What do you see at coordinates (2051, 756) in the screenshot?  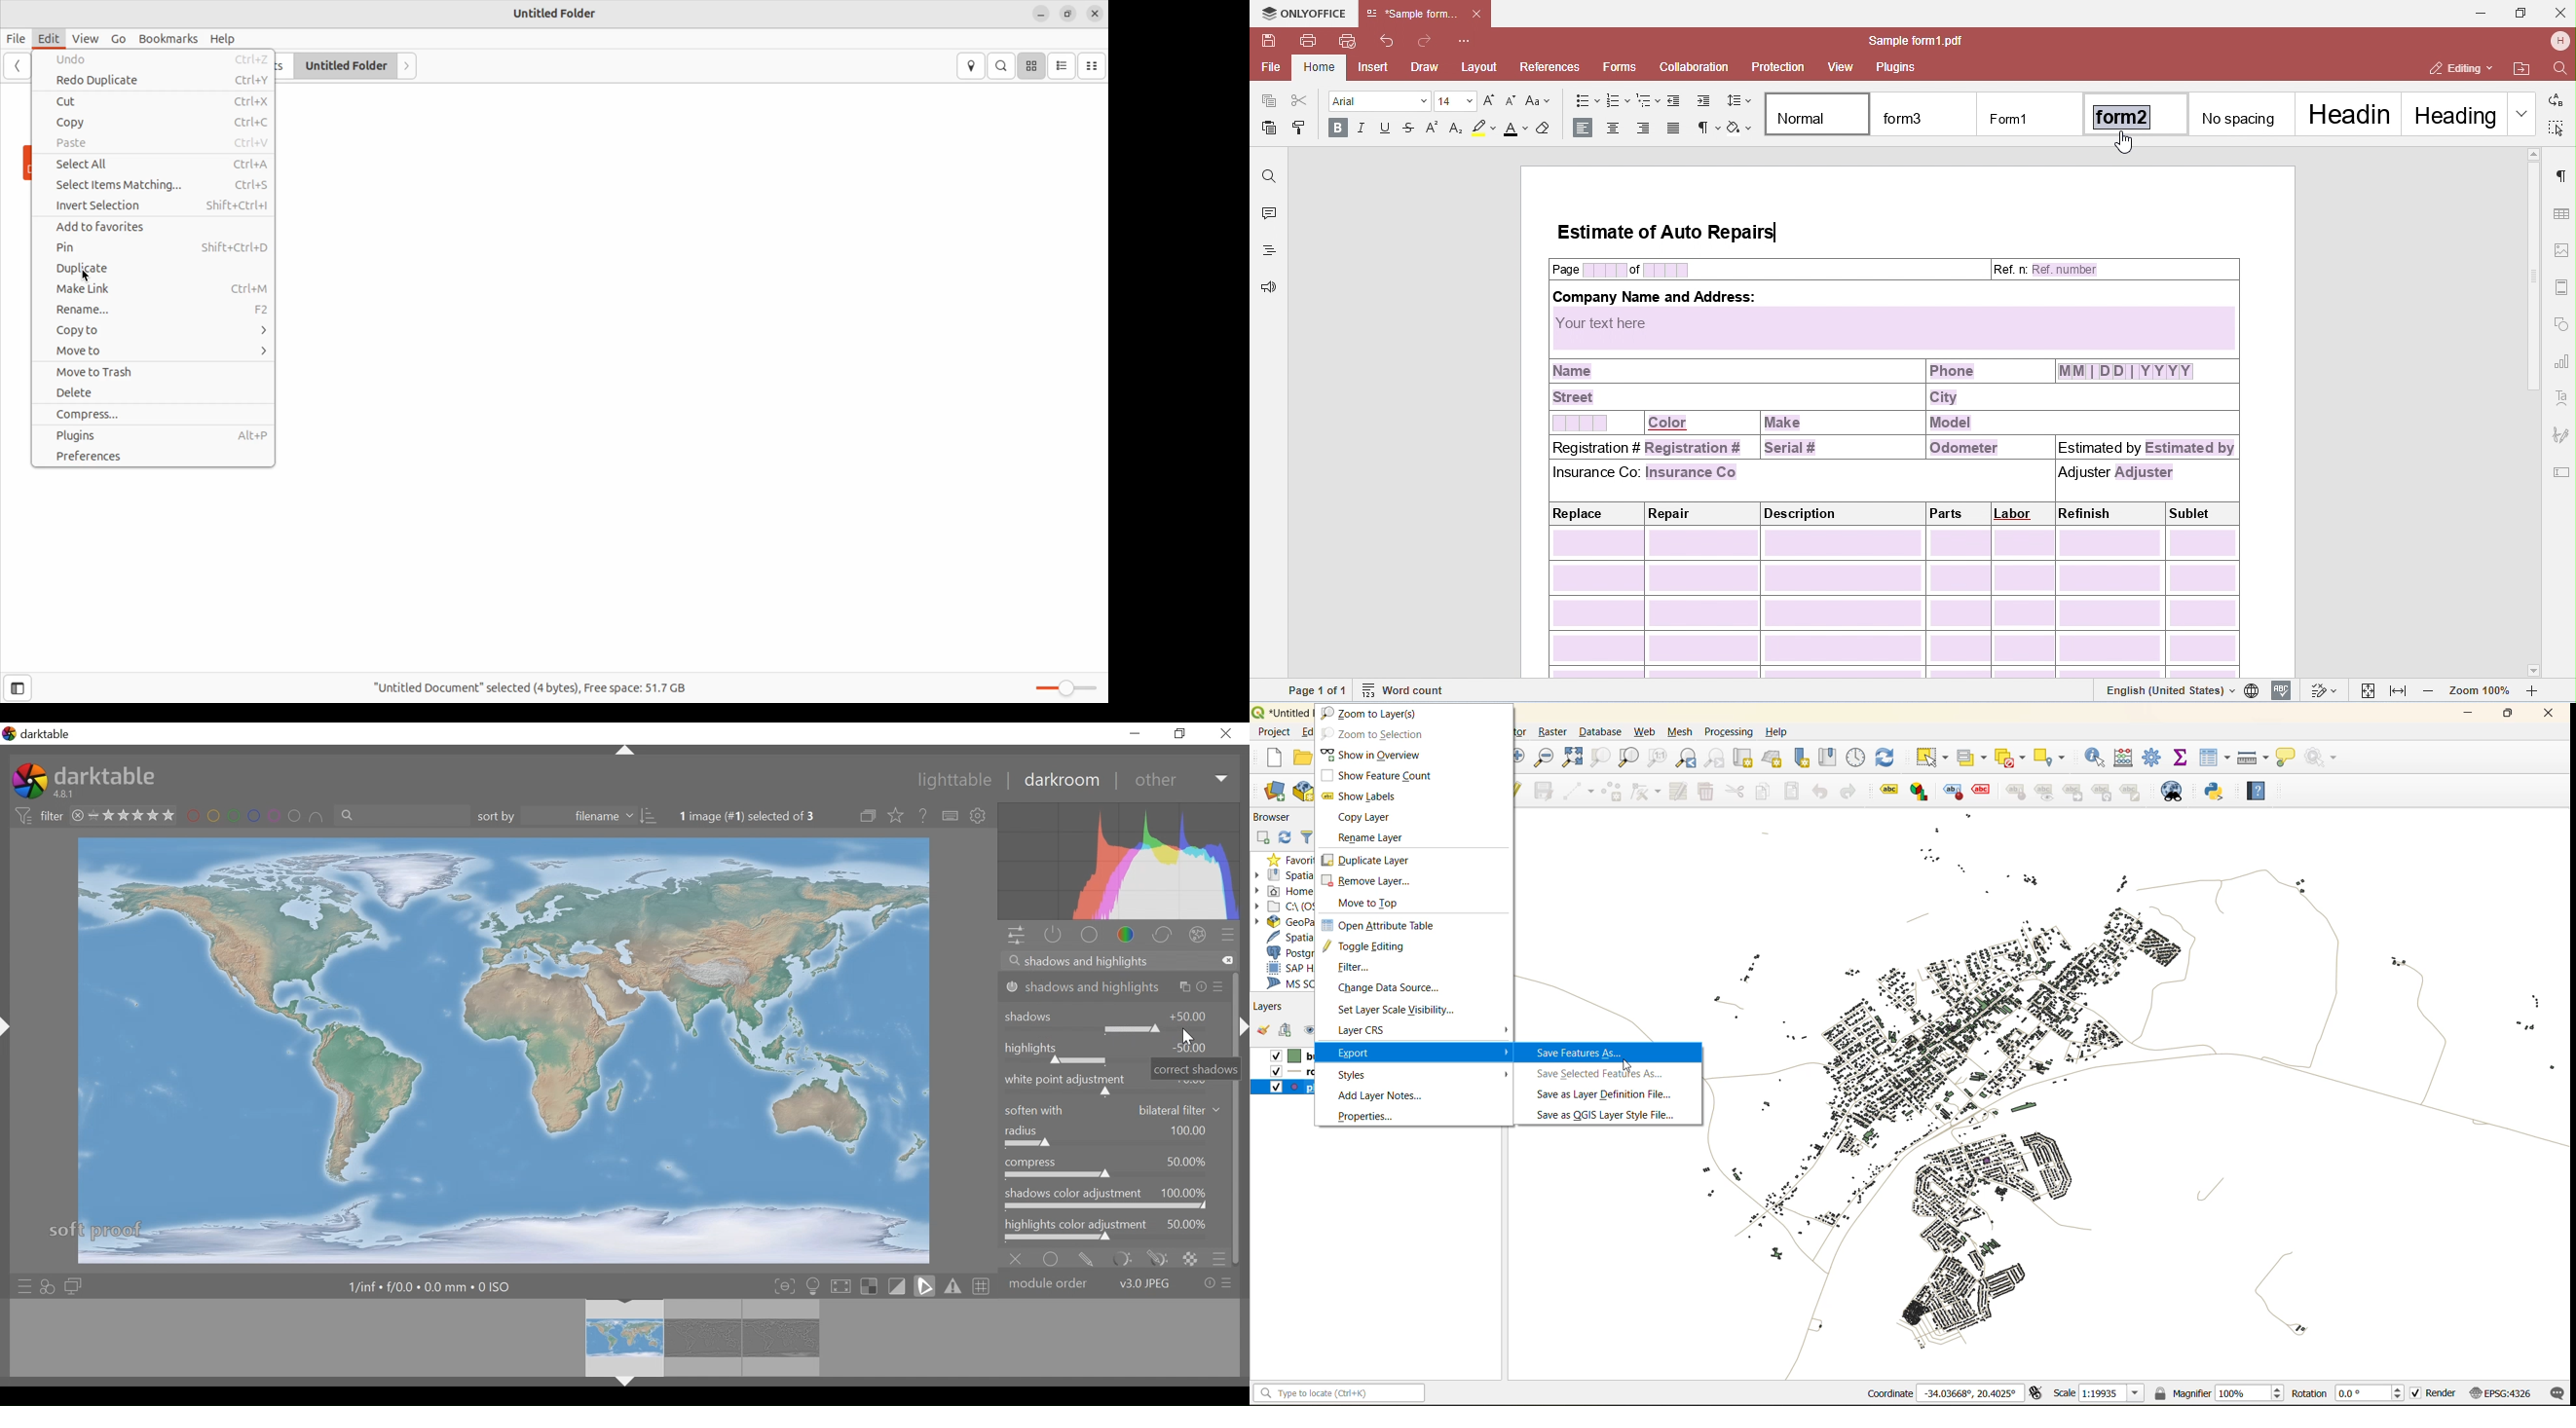 I see `select location` at bounding box center [2051, 756].